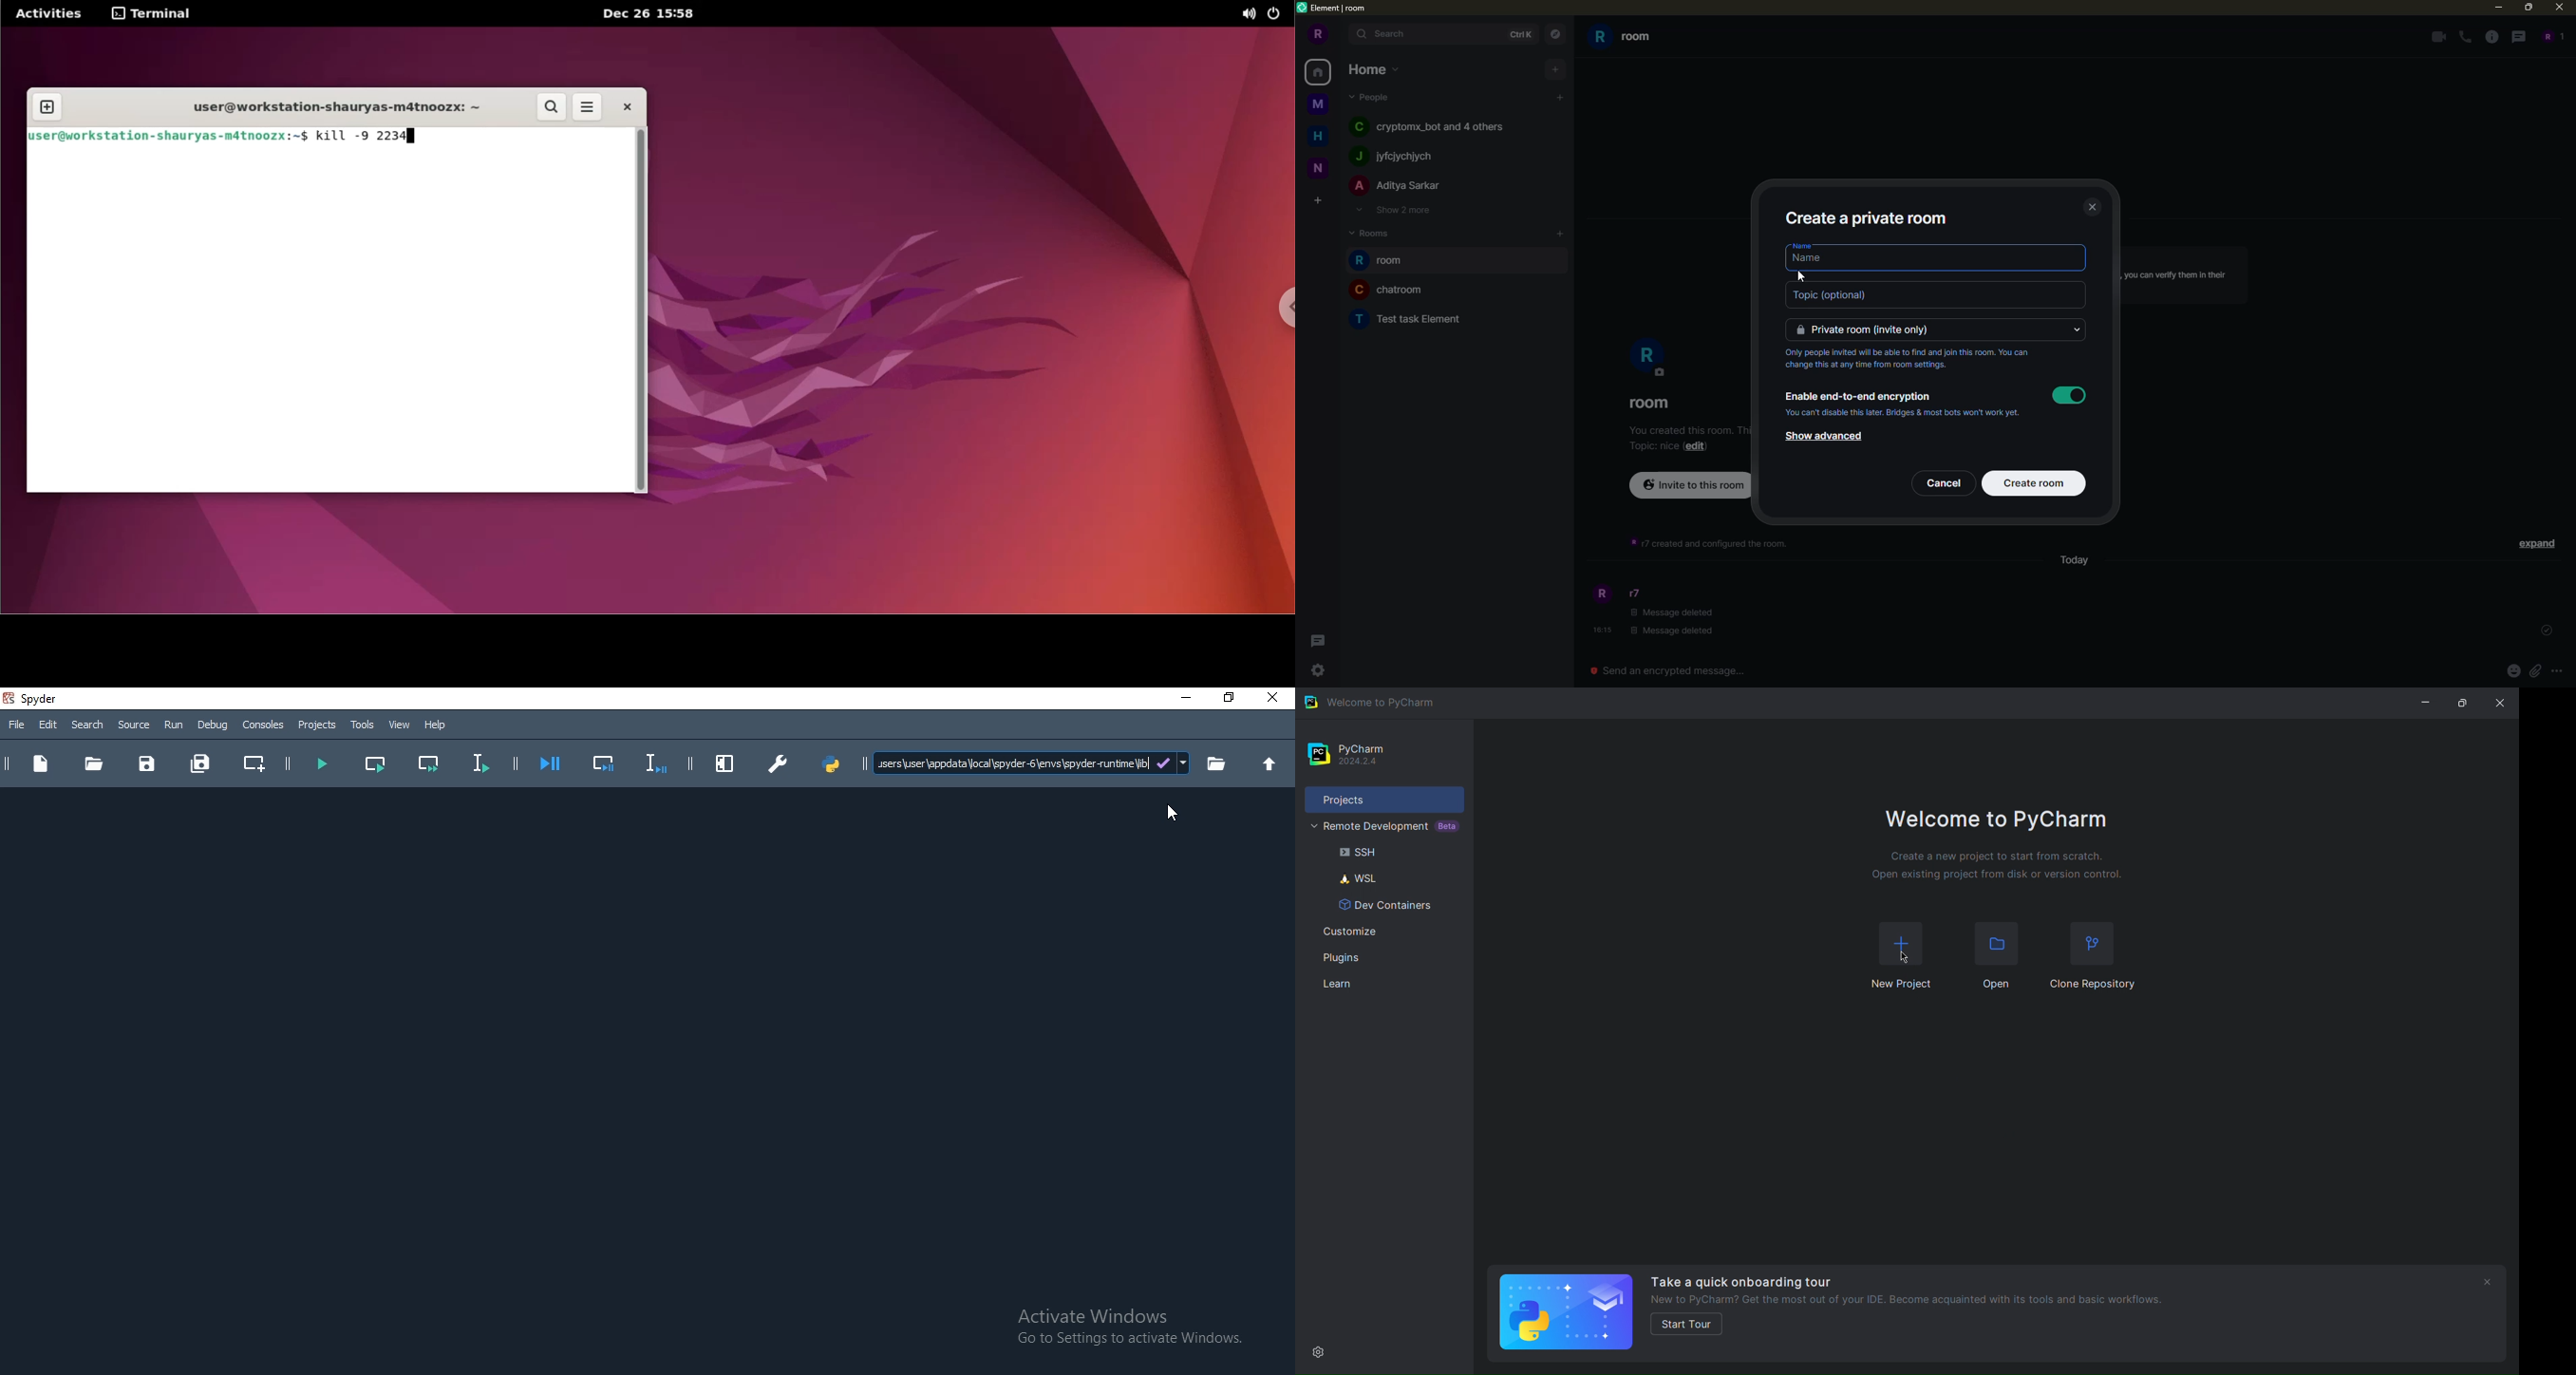 The image size is (2576, 1400). I want to click on run file, so click(321, 764).